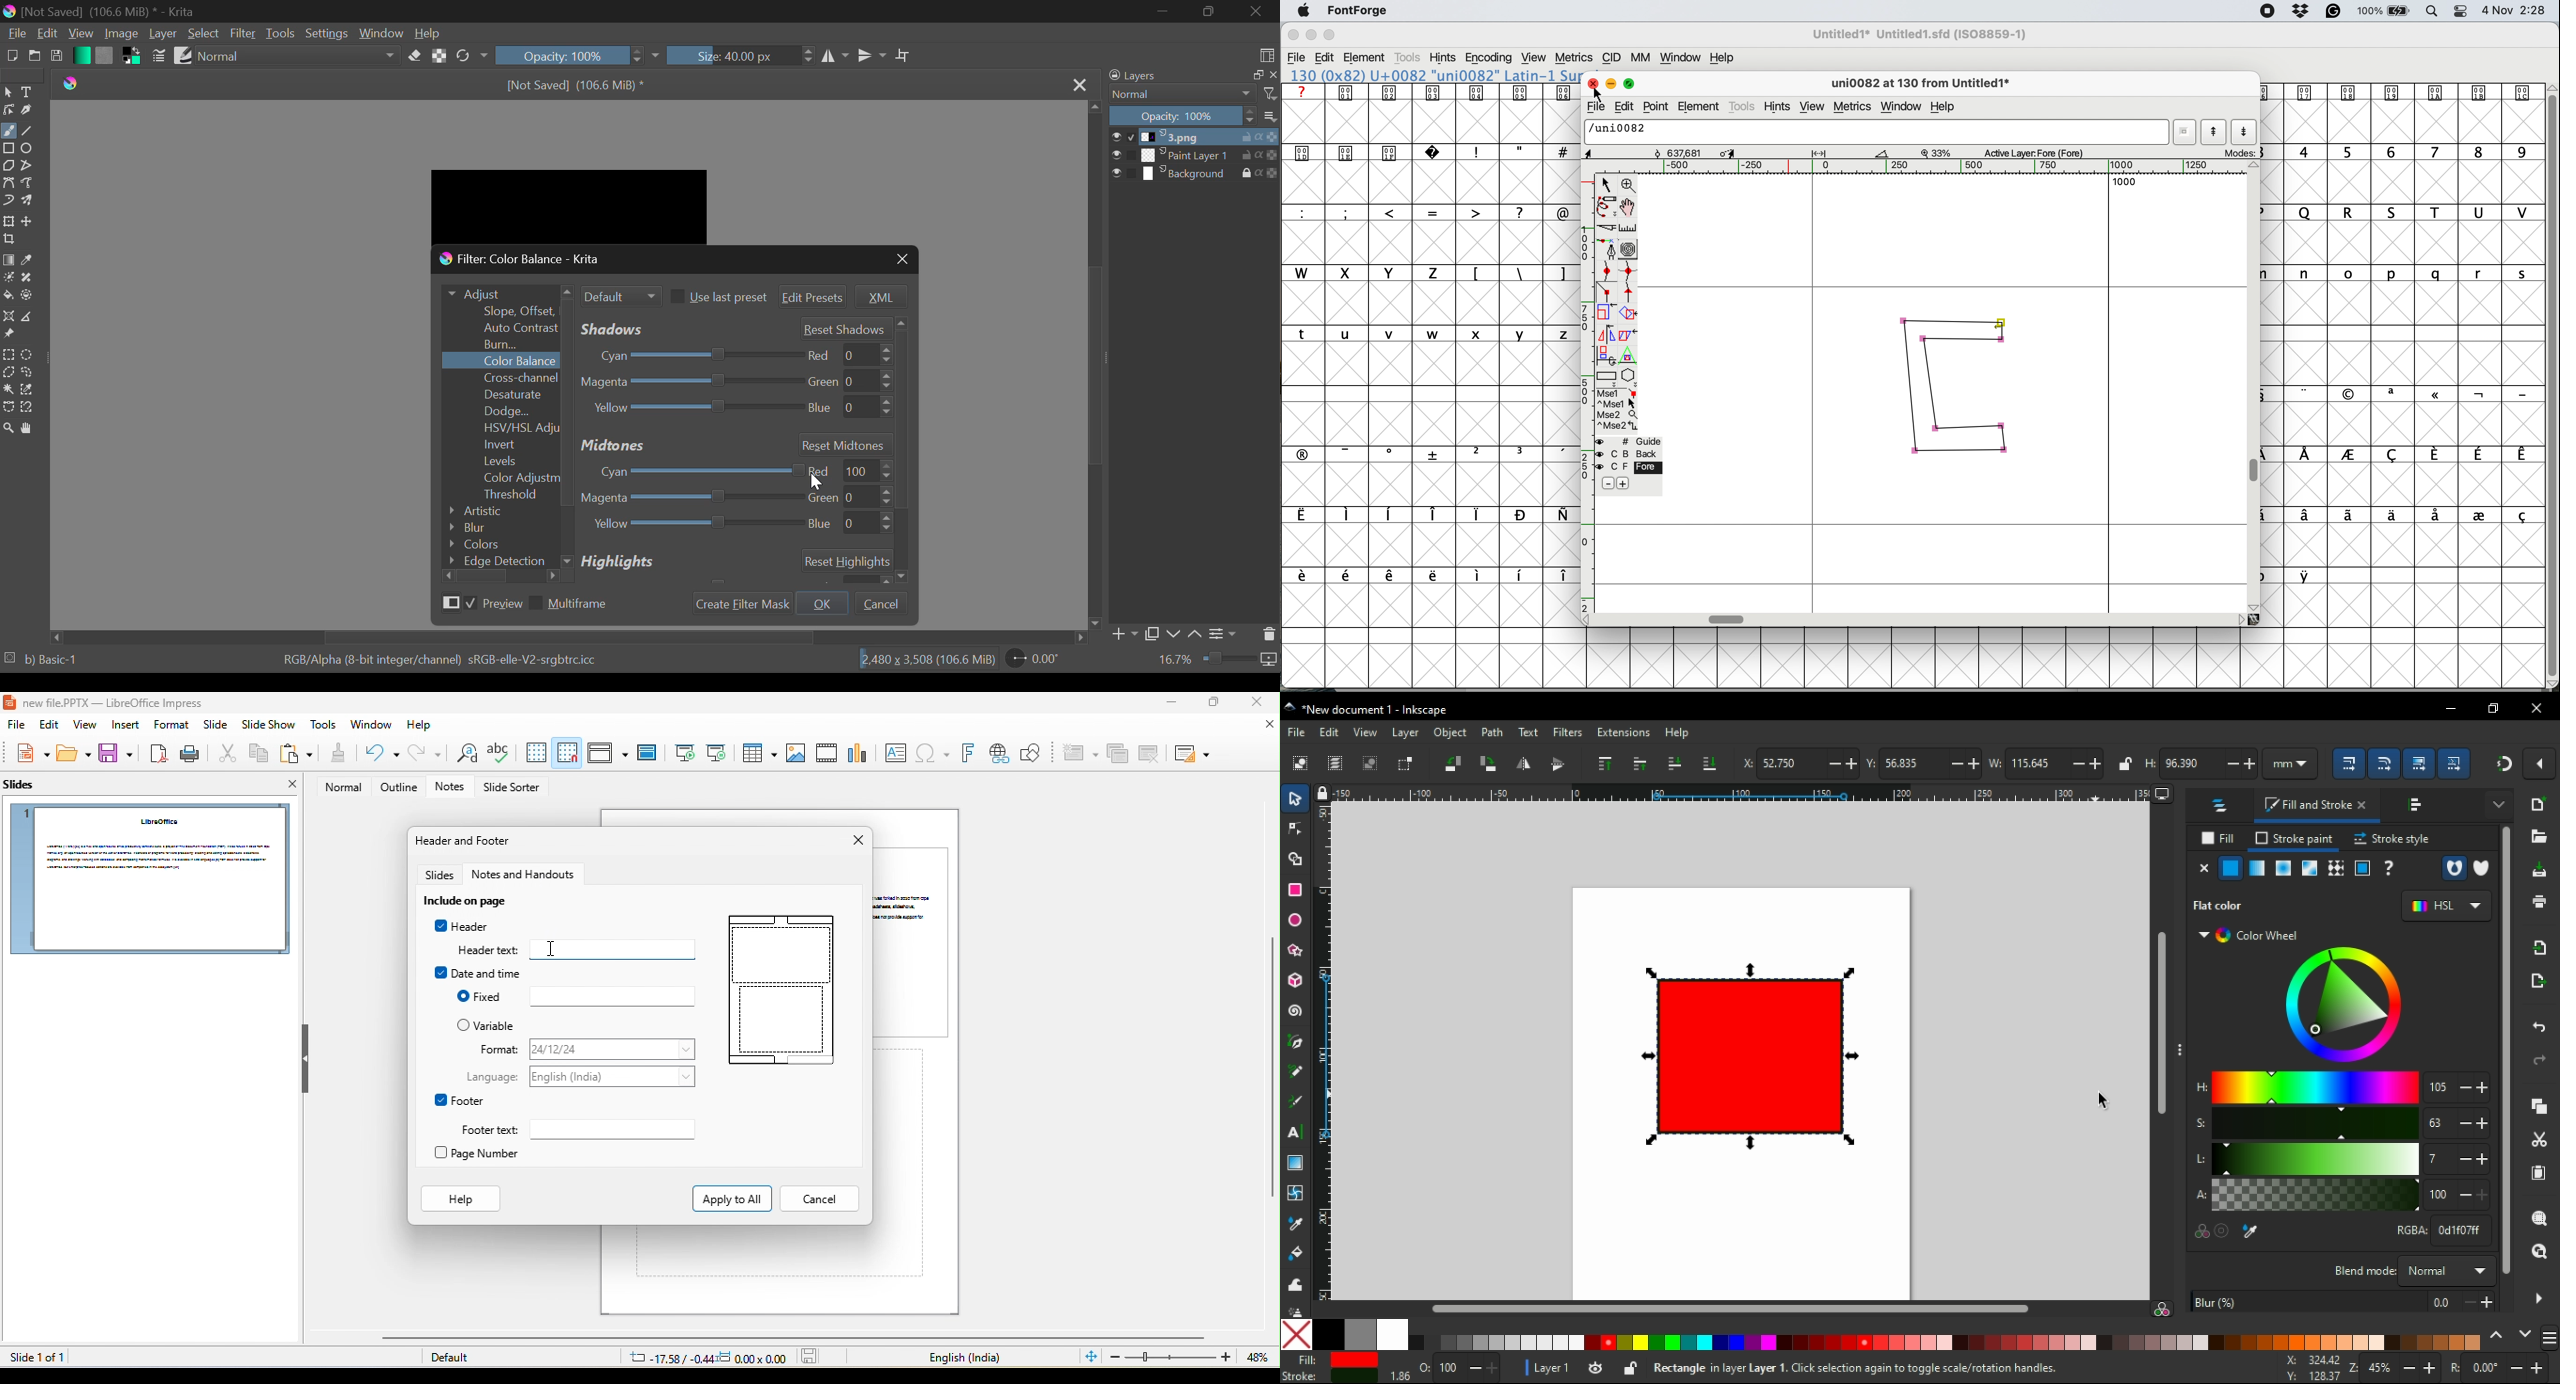 The height and width of the screenshot is (1400, 2576). Describe the element at coordinates (2231, 868) in the screenshot. I see `flat color` at that location.